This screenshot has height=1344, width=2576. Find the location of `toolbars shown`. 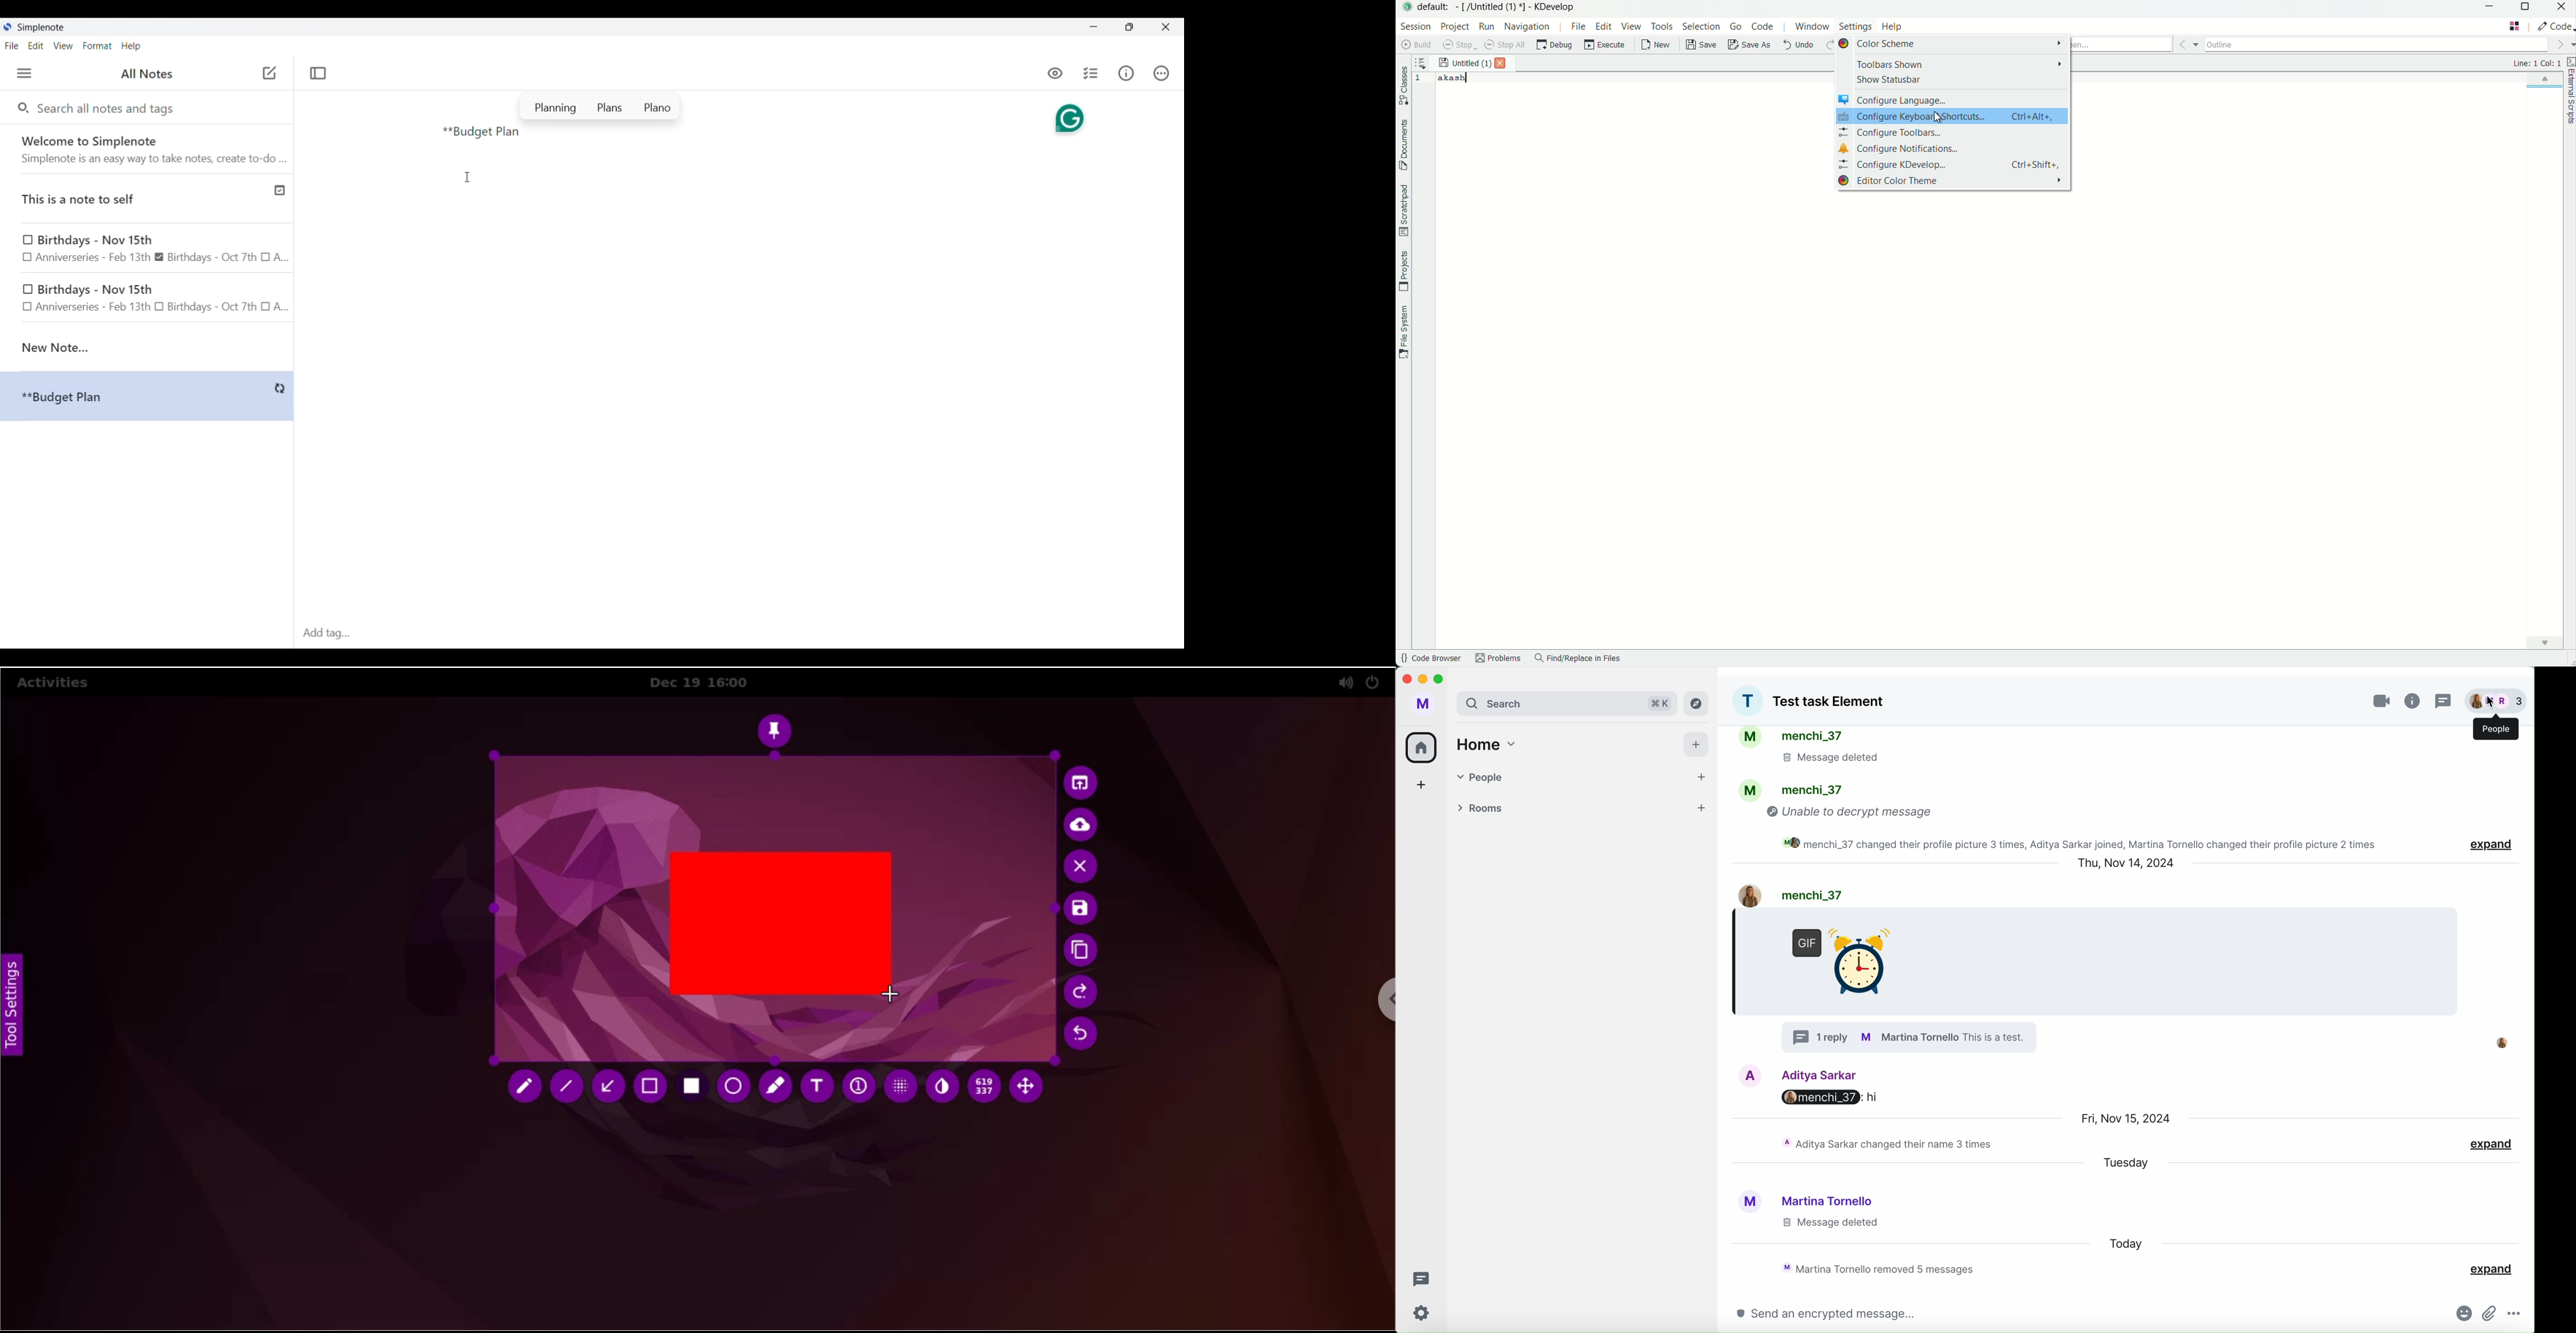

toolbars shown is located at coordinates (1952, 65).